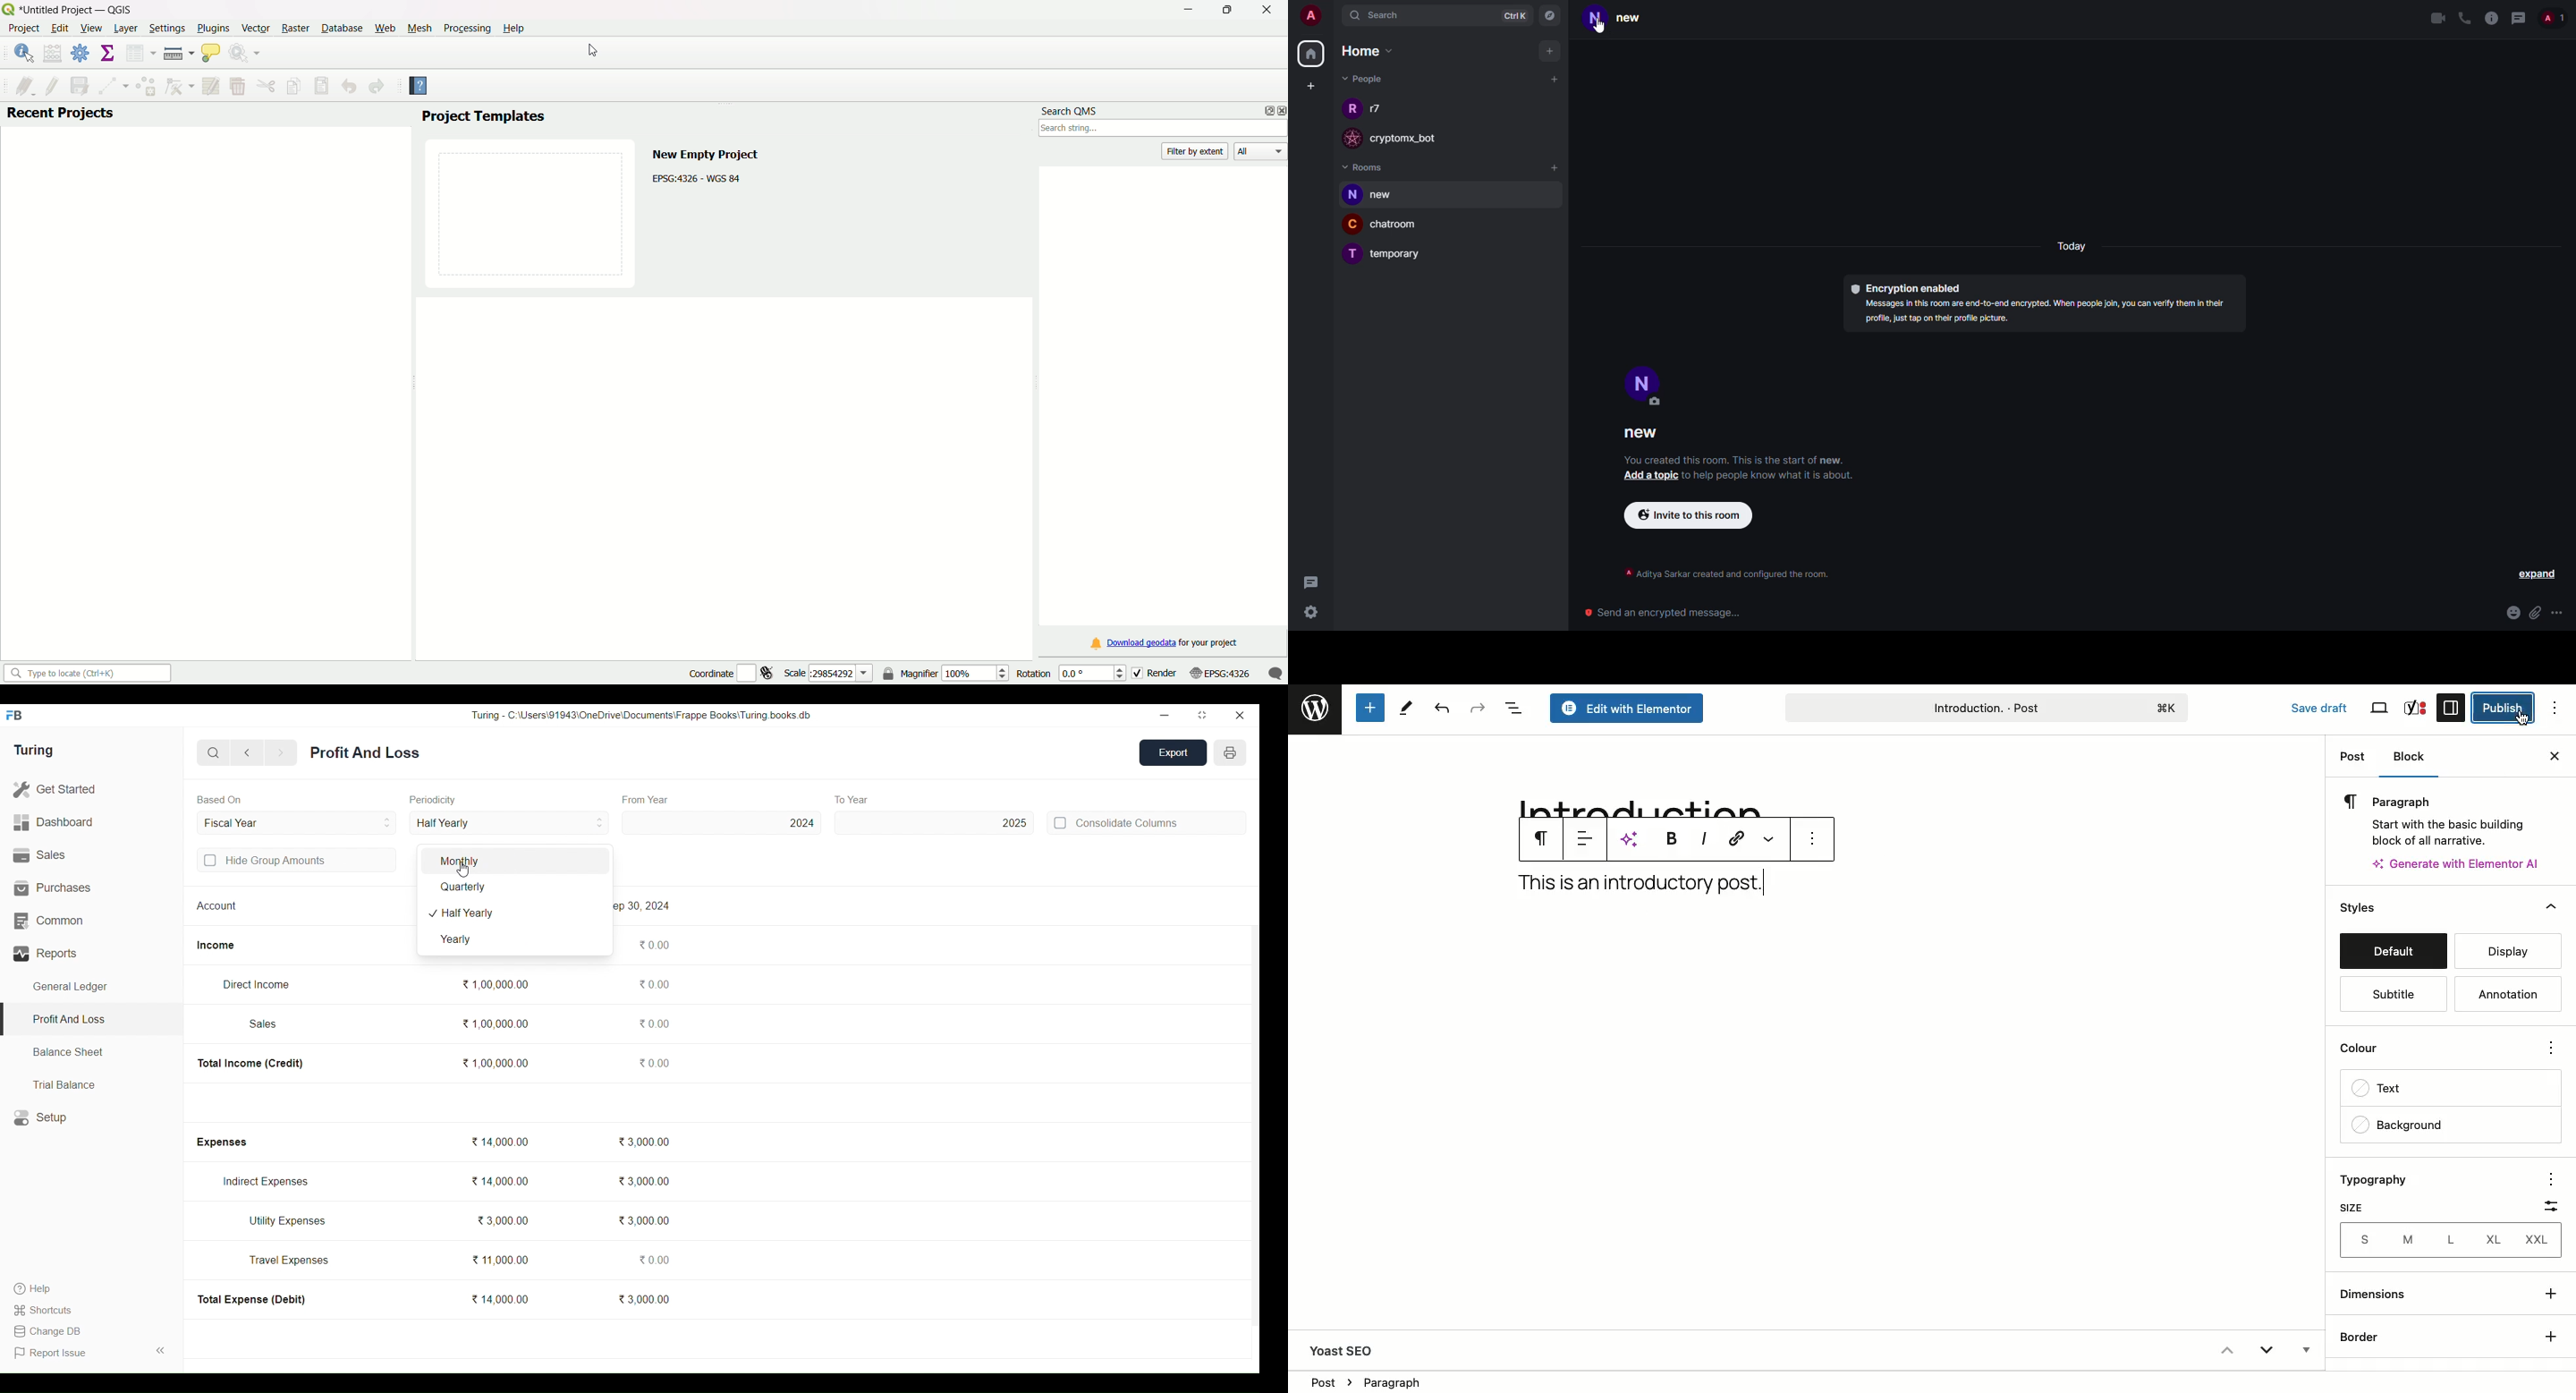 The width and height of the screenshot is (2576, 1400). I want to click on Change DB, so click(47, 1331).